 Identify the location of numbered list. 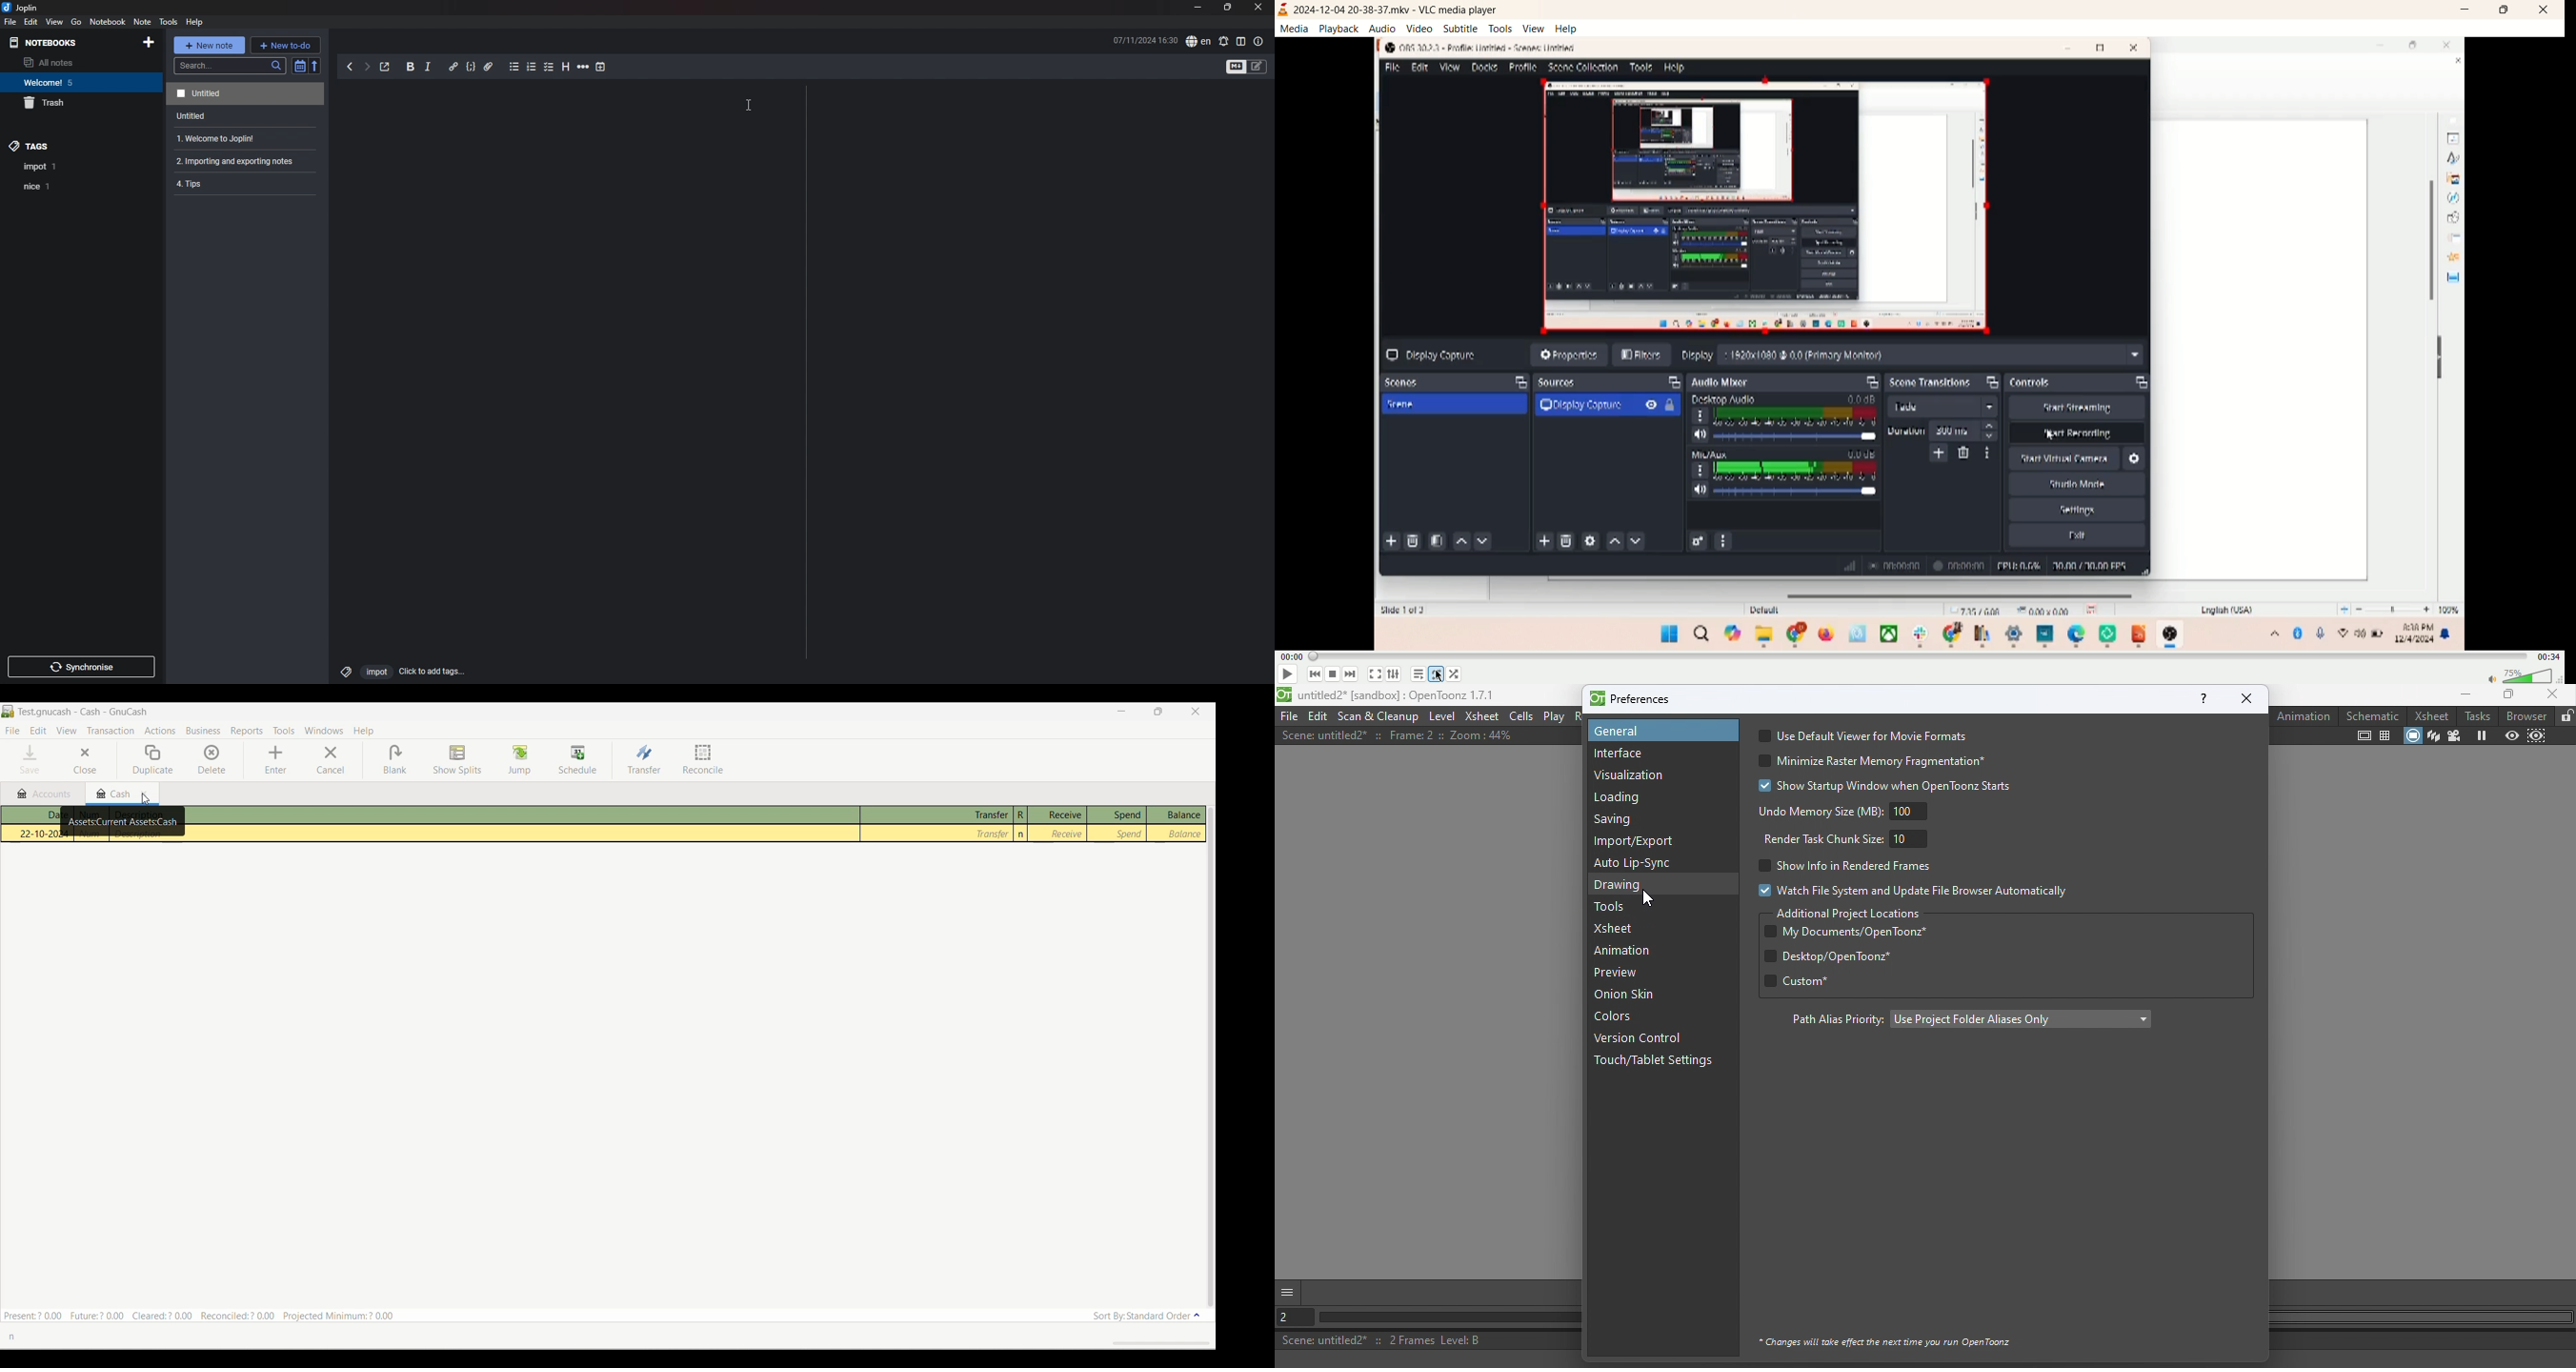
(532, 66).